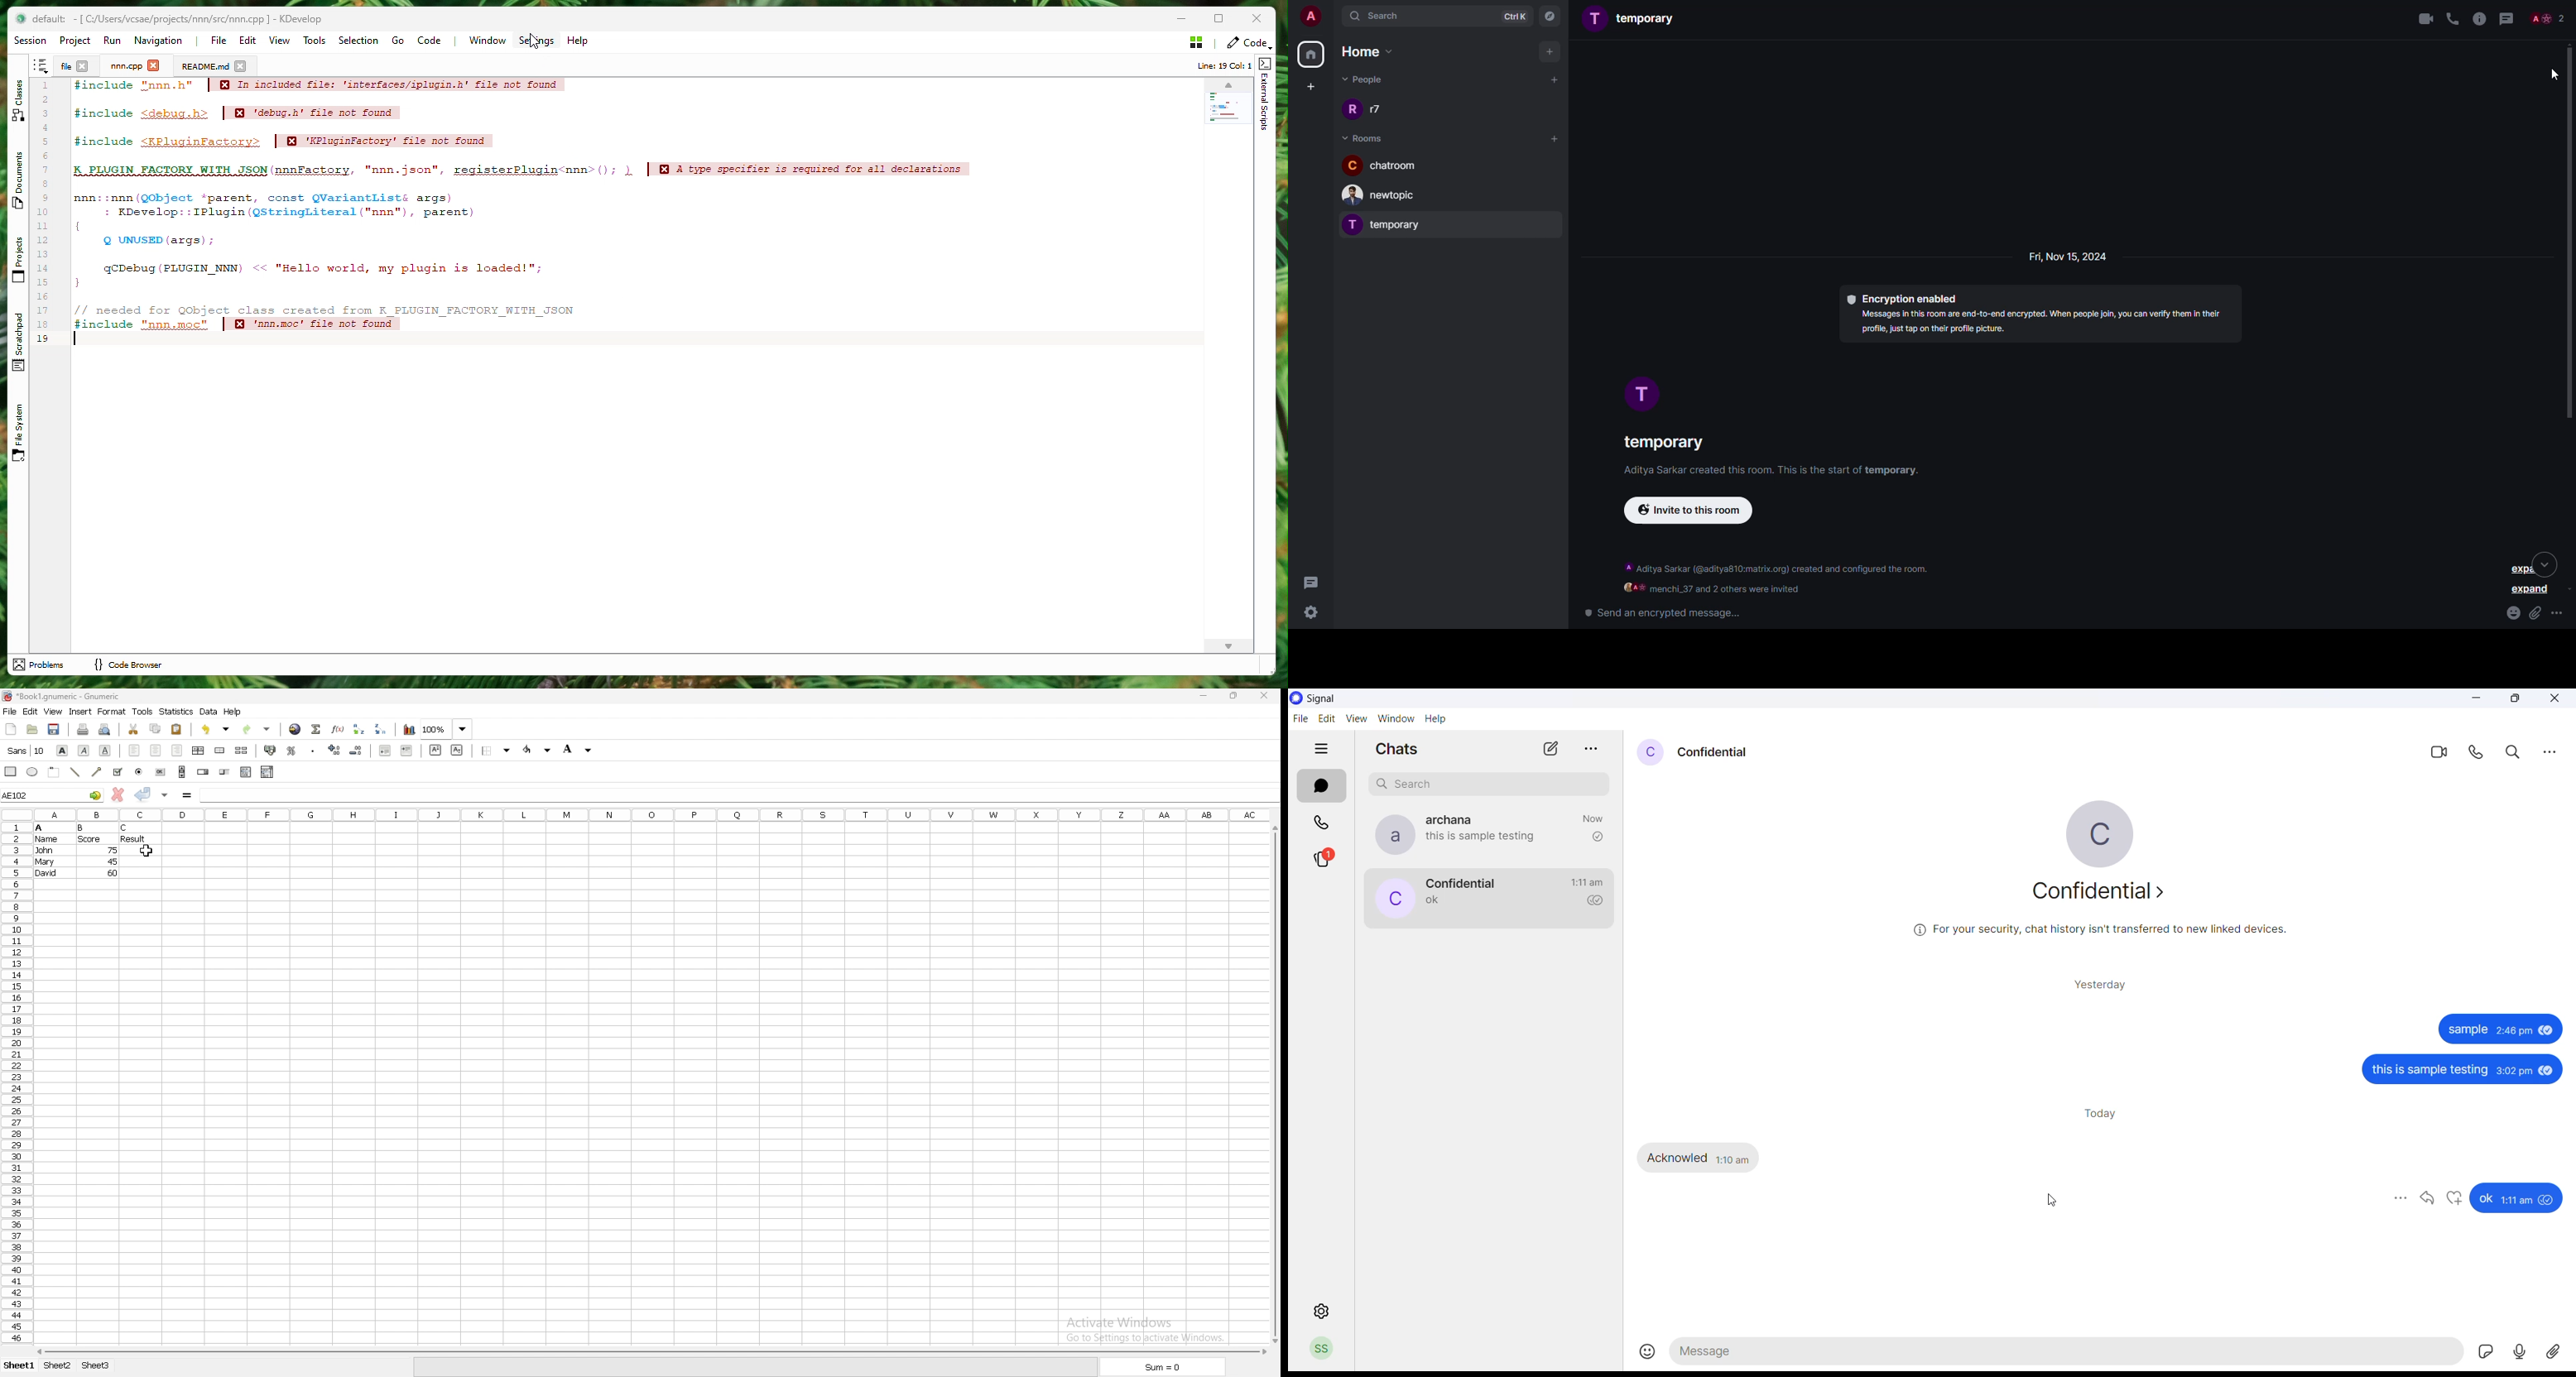  I want to click on line, so click(75, 772).